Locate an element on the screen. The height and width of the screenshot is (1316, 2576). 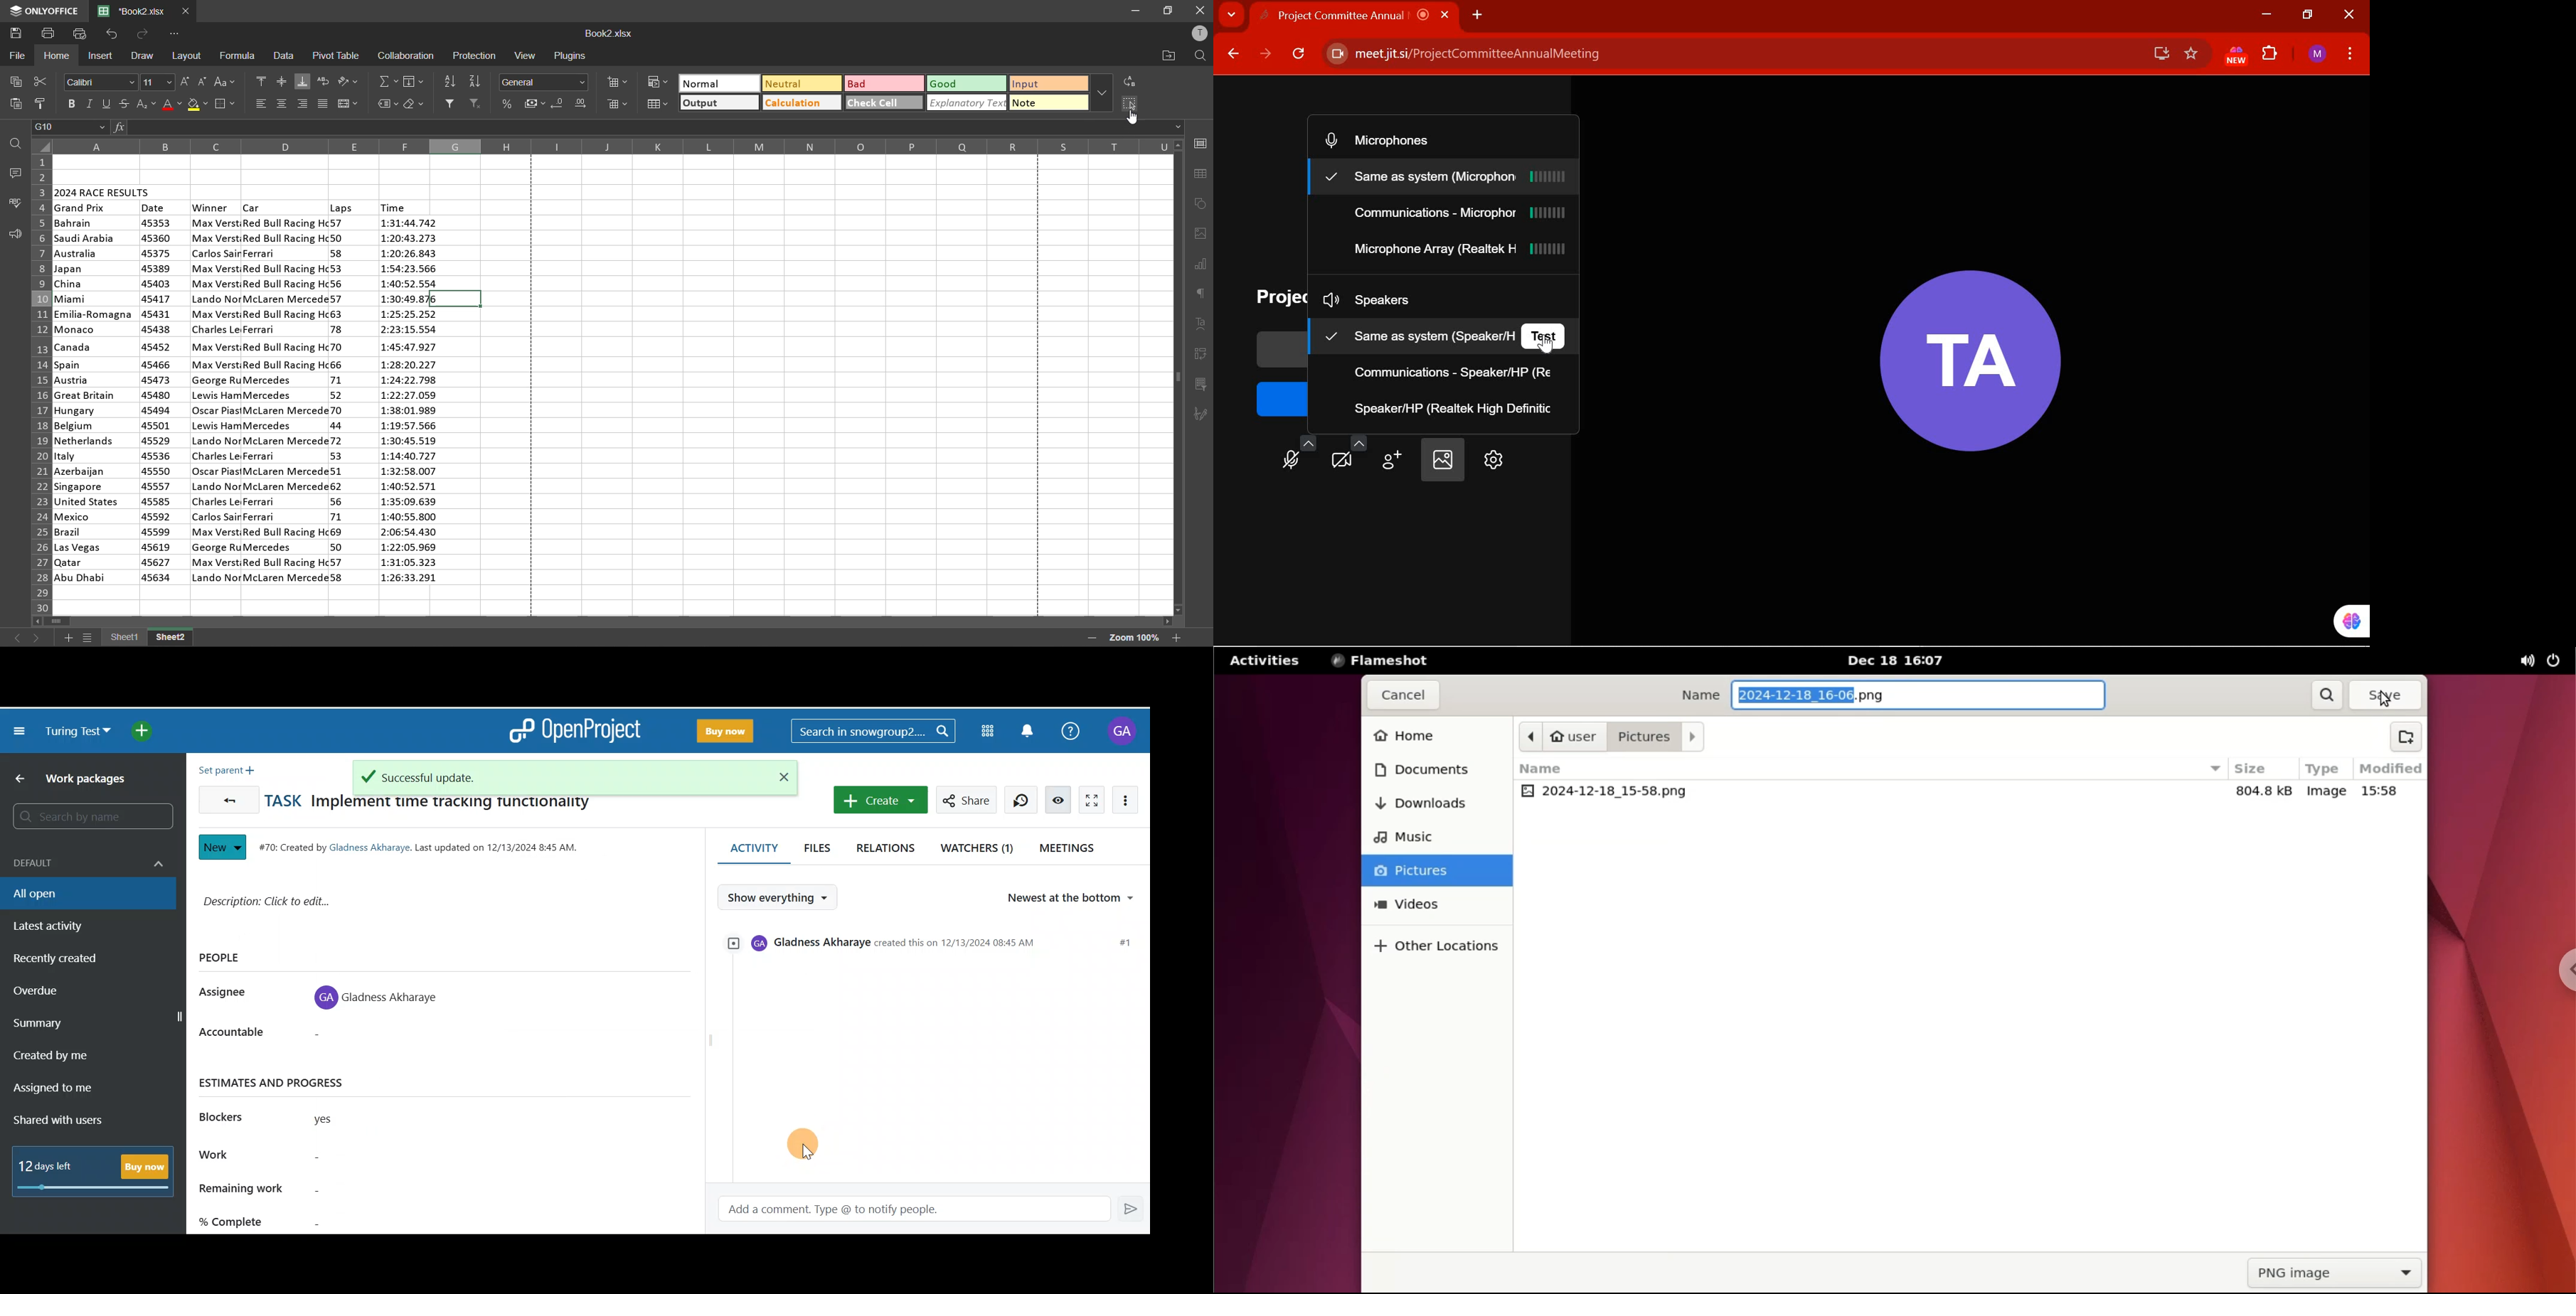
Start new timer is located at coordinates (1021, 800).